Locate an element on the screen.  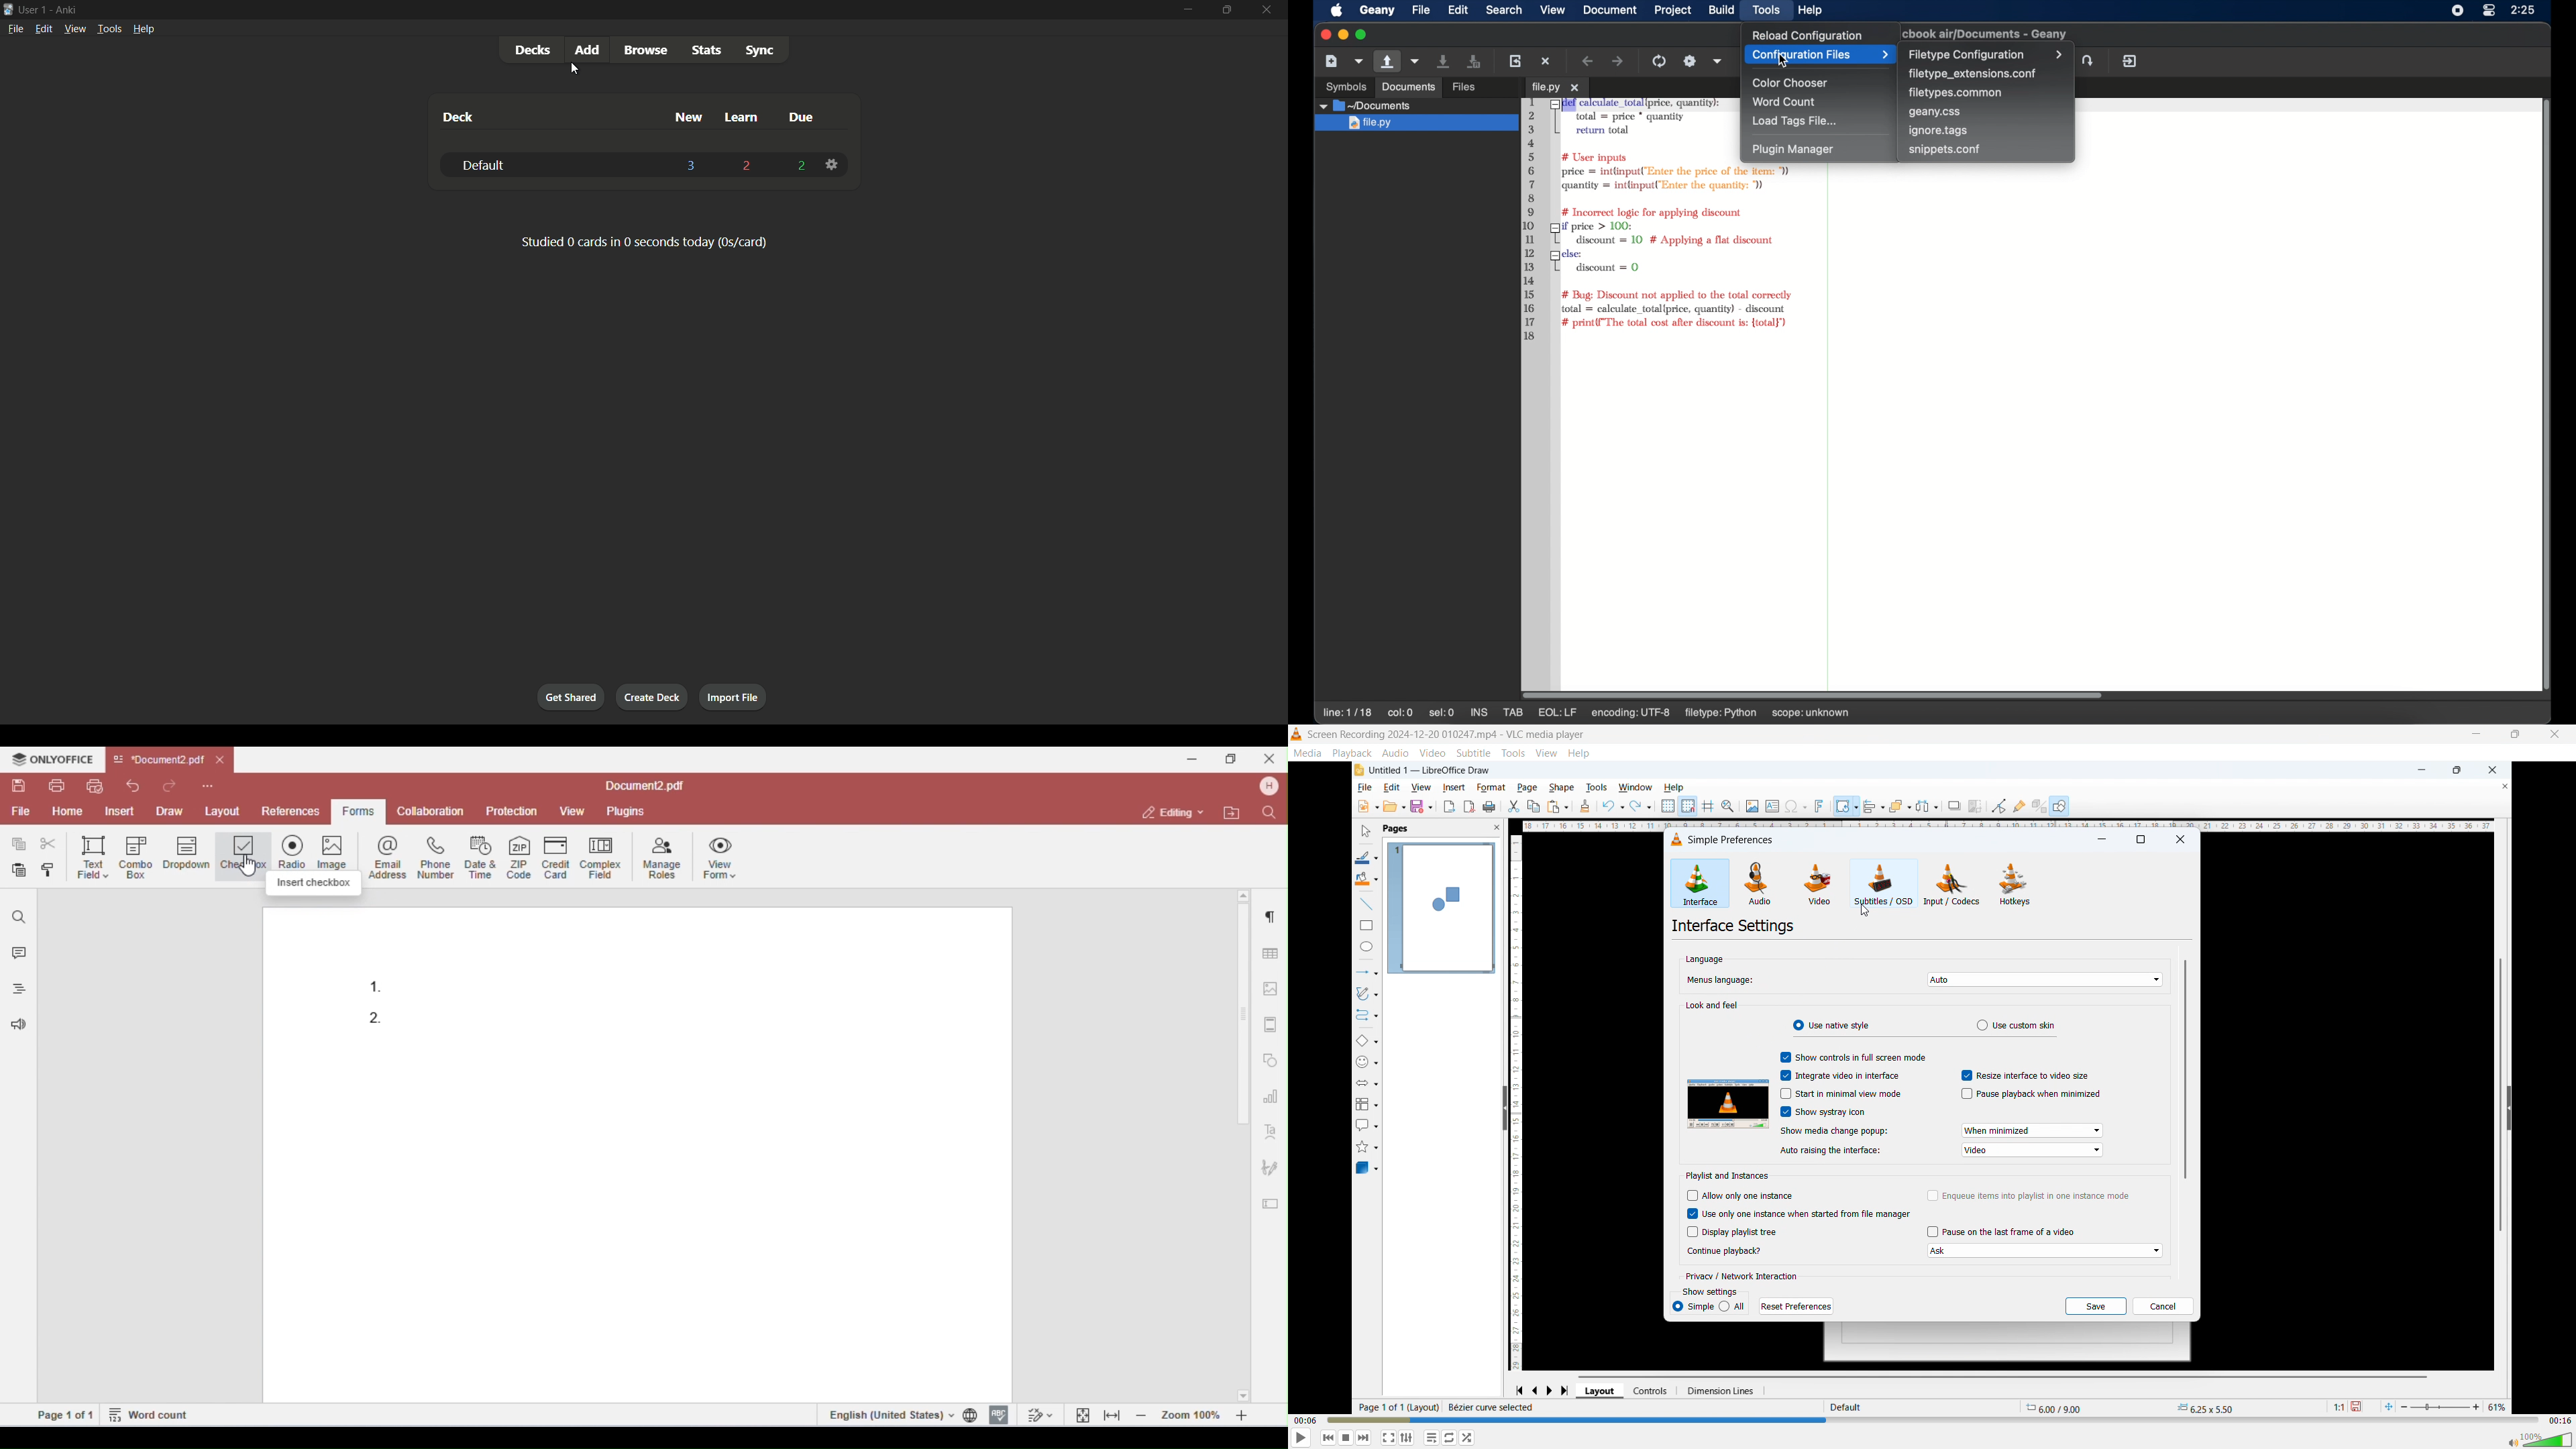
Maximise  is located at coordinates (2515, 735).